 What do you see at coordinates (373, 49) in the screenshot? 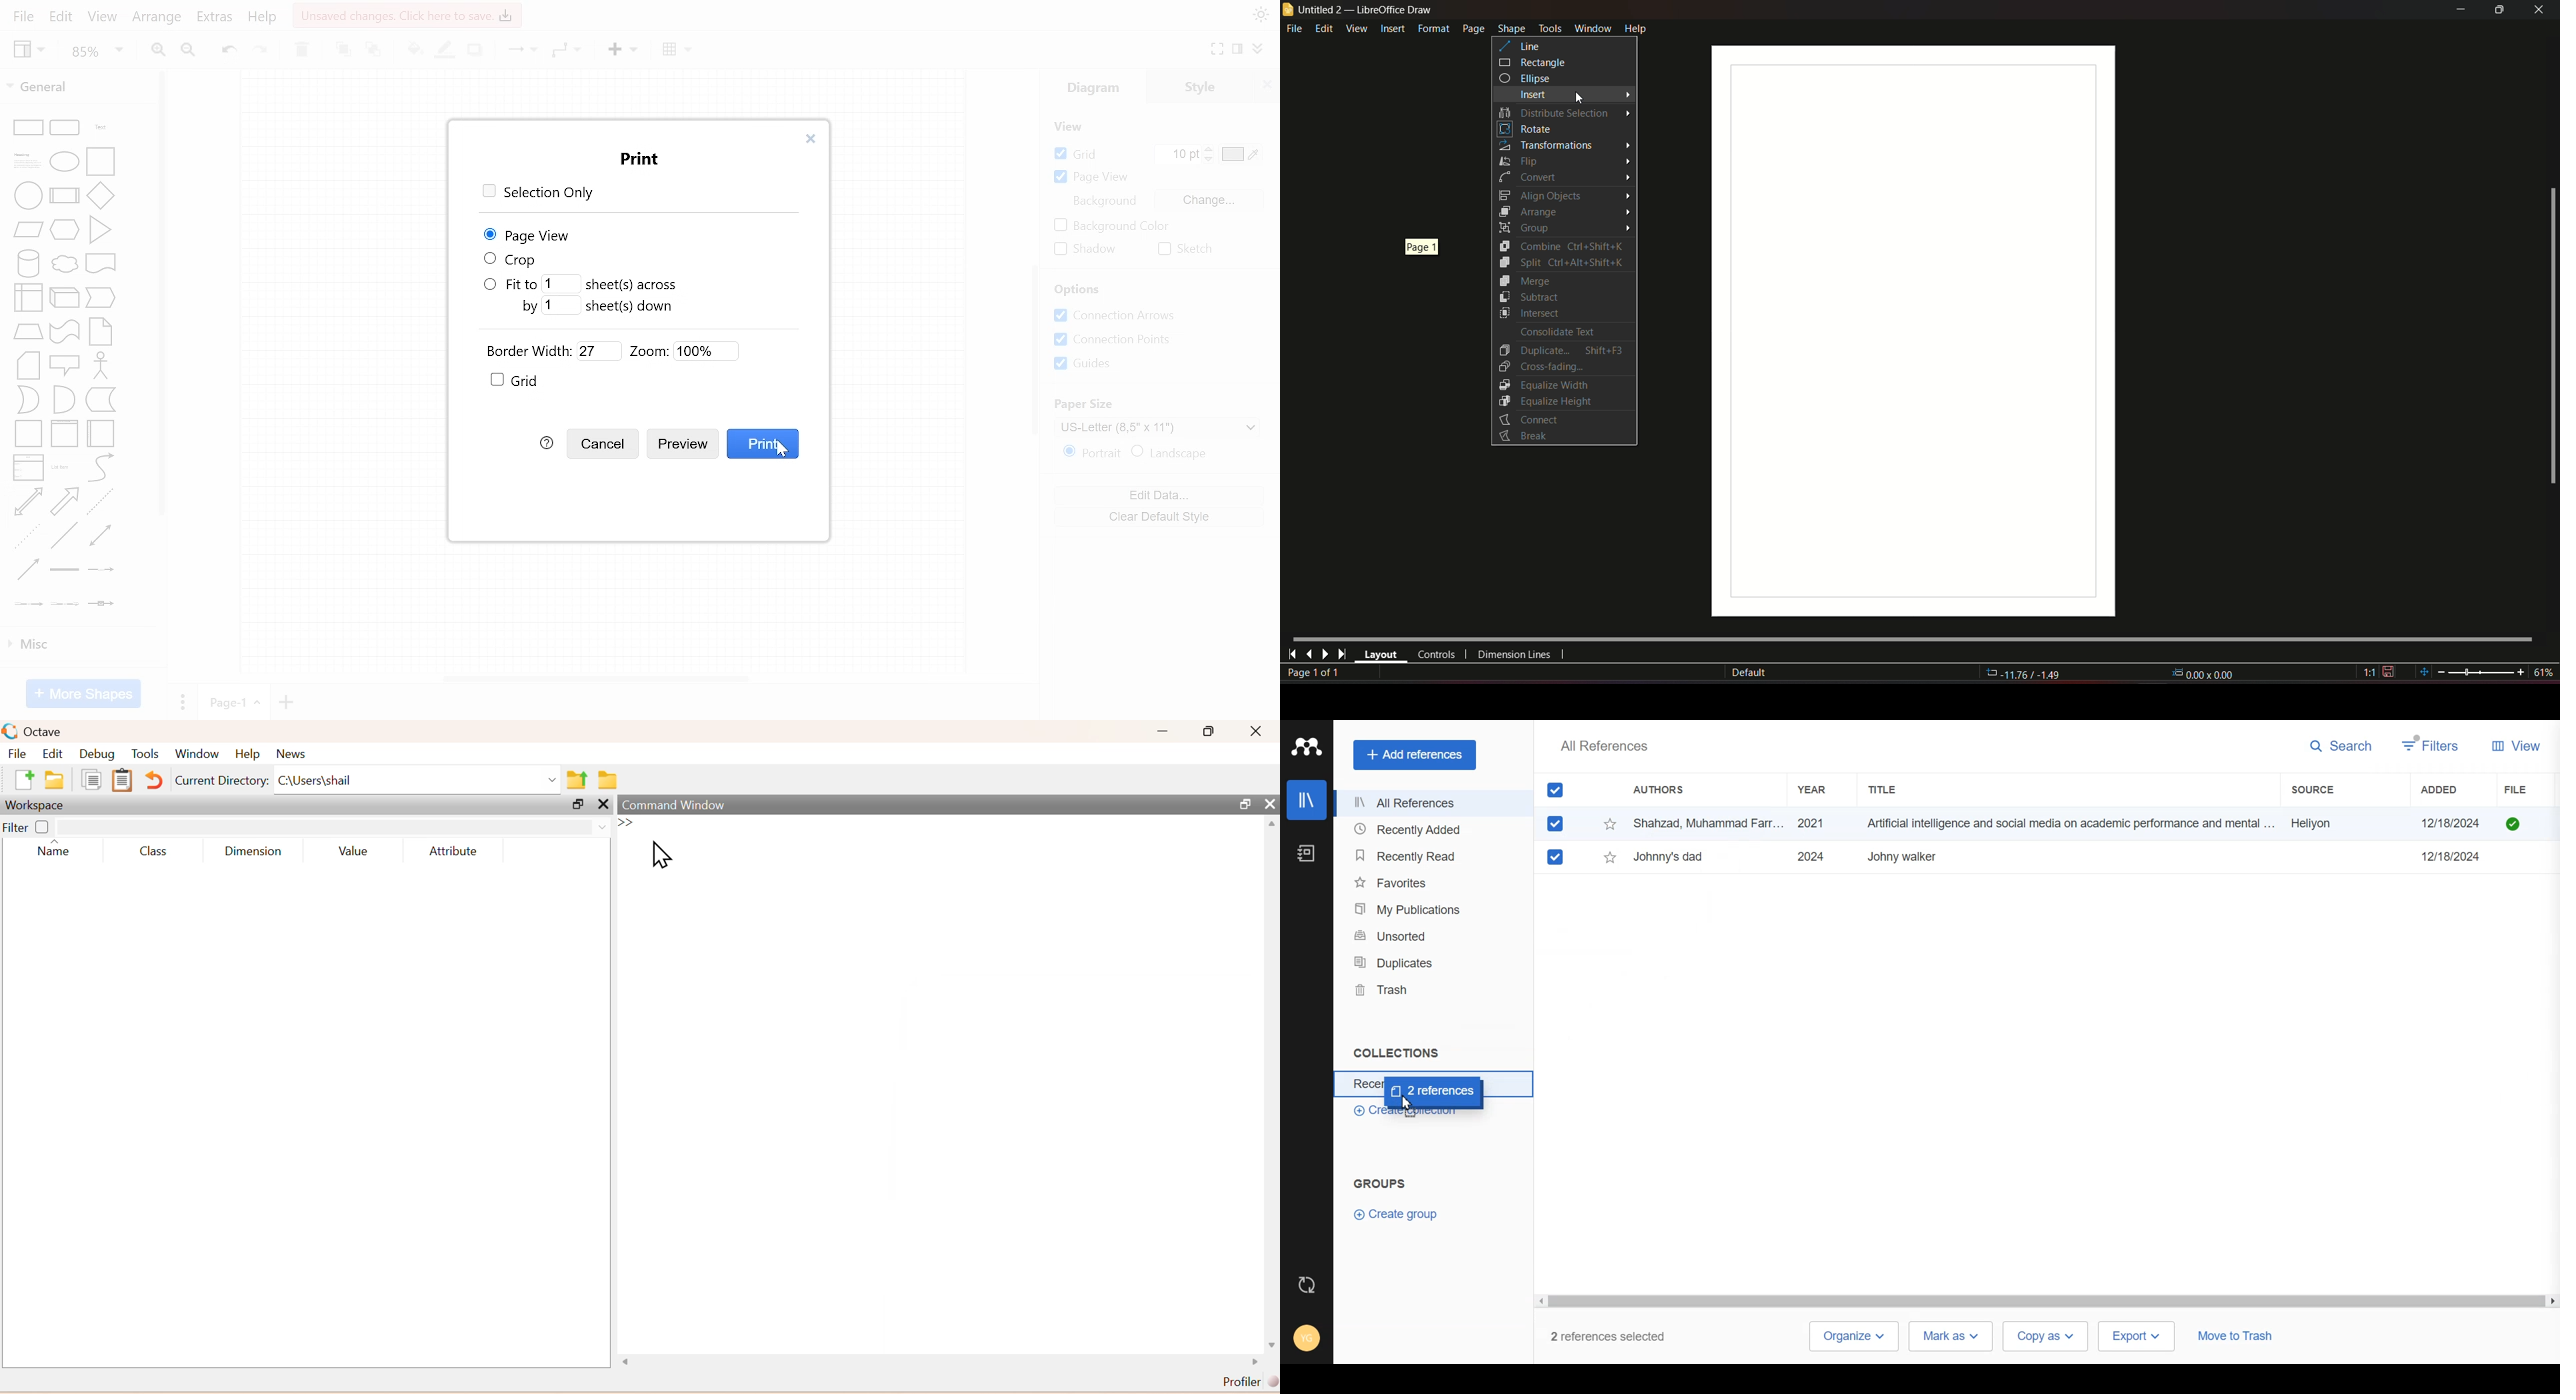
I see `To back` at bounding box center [373, 49].